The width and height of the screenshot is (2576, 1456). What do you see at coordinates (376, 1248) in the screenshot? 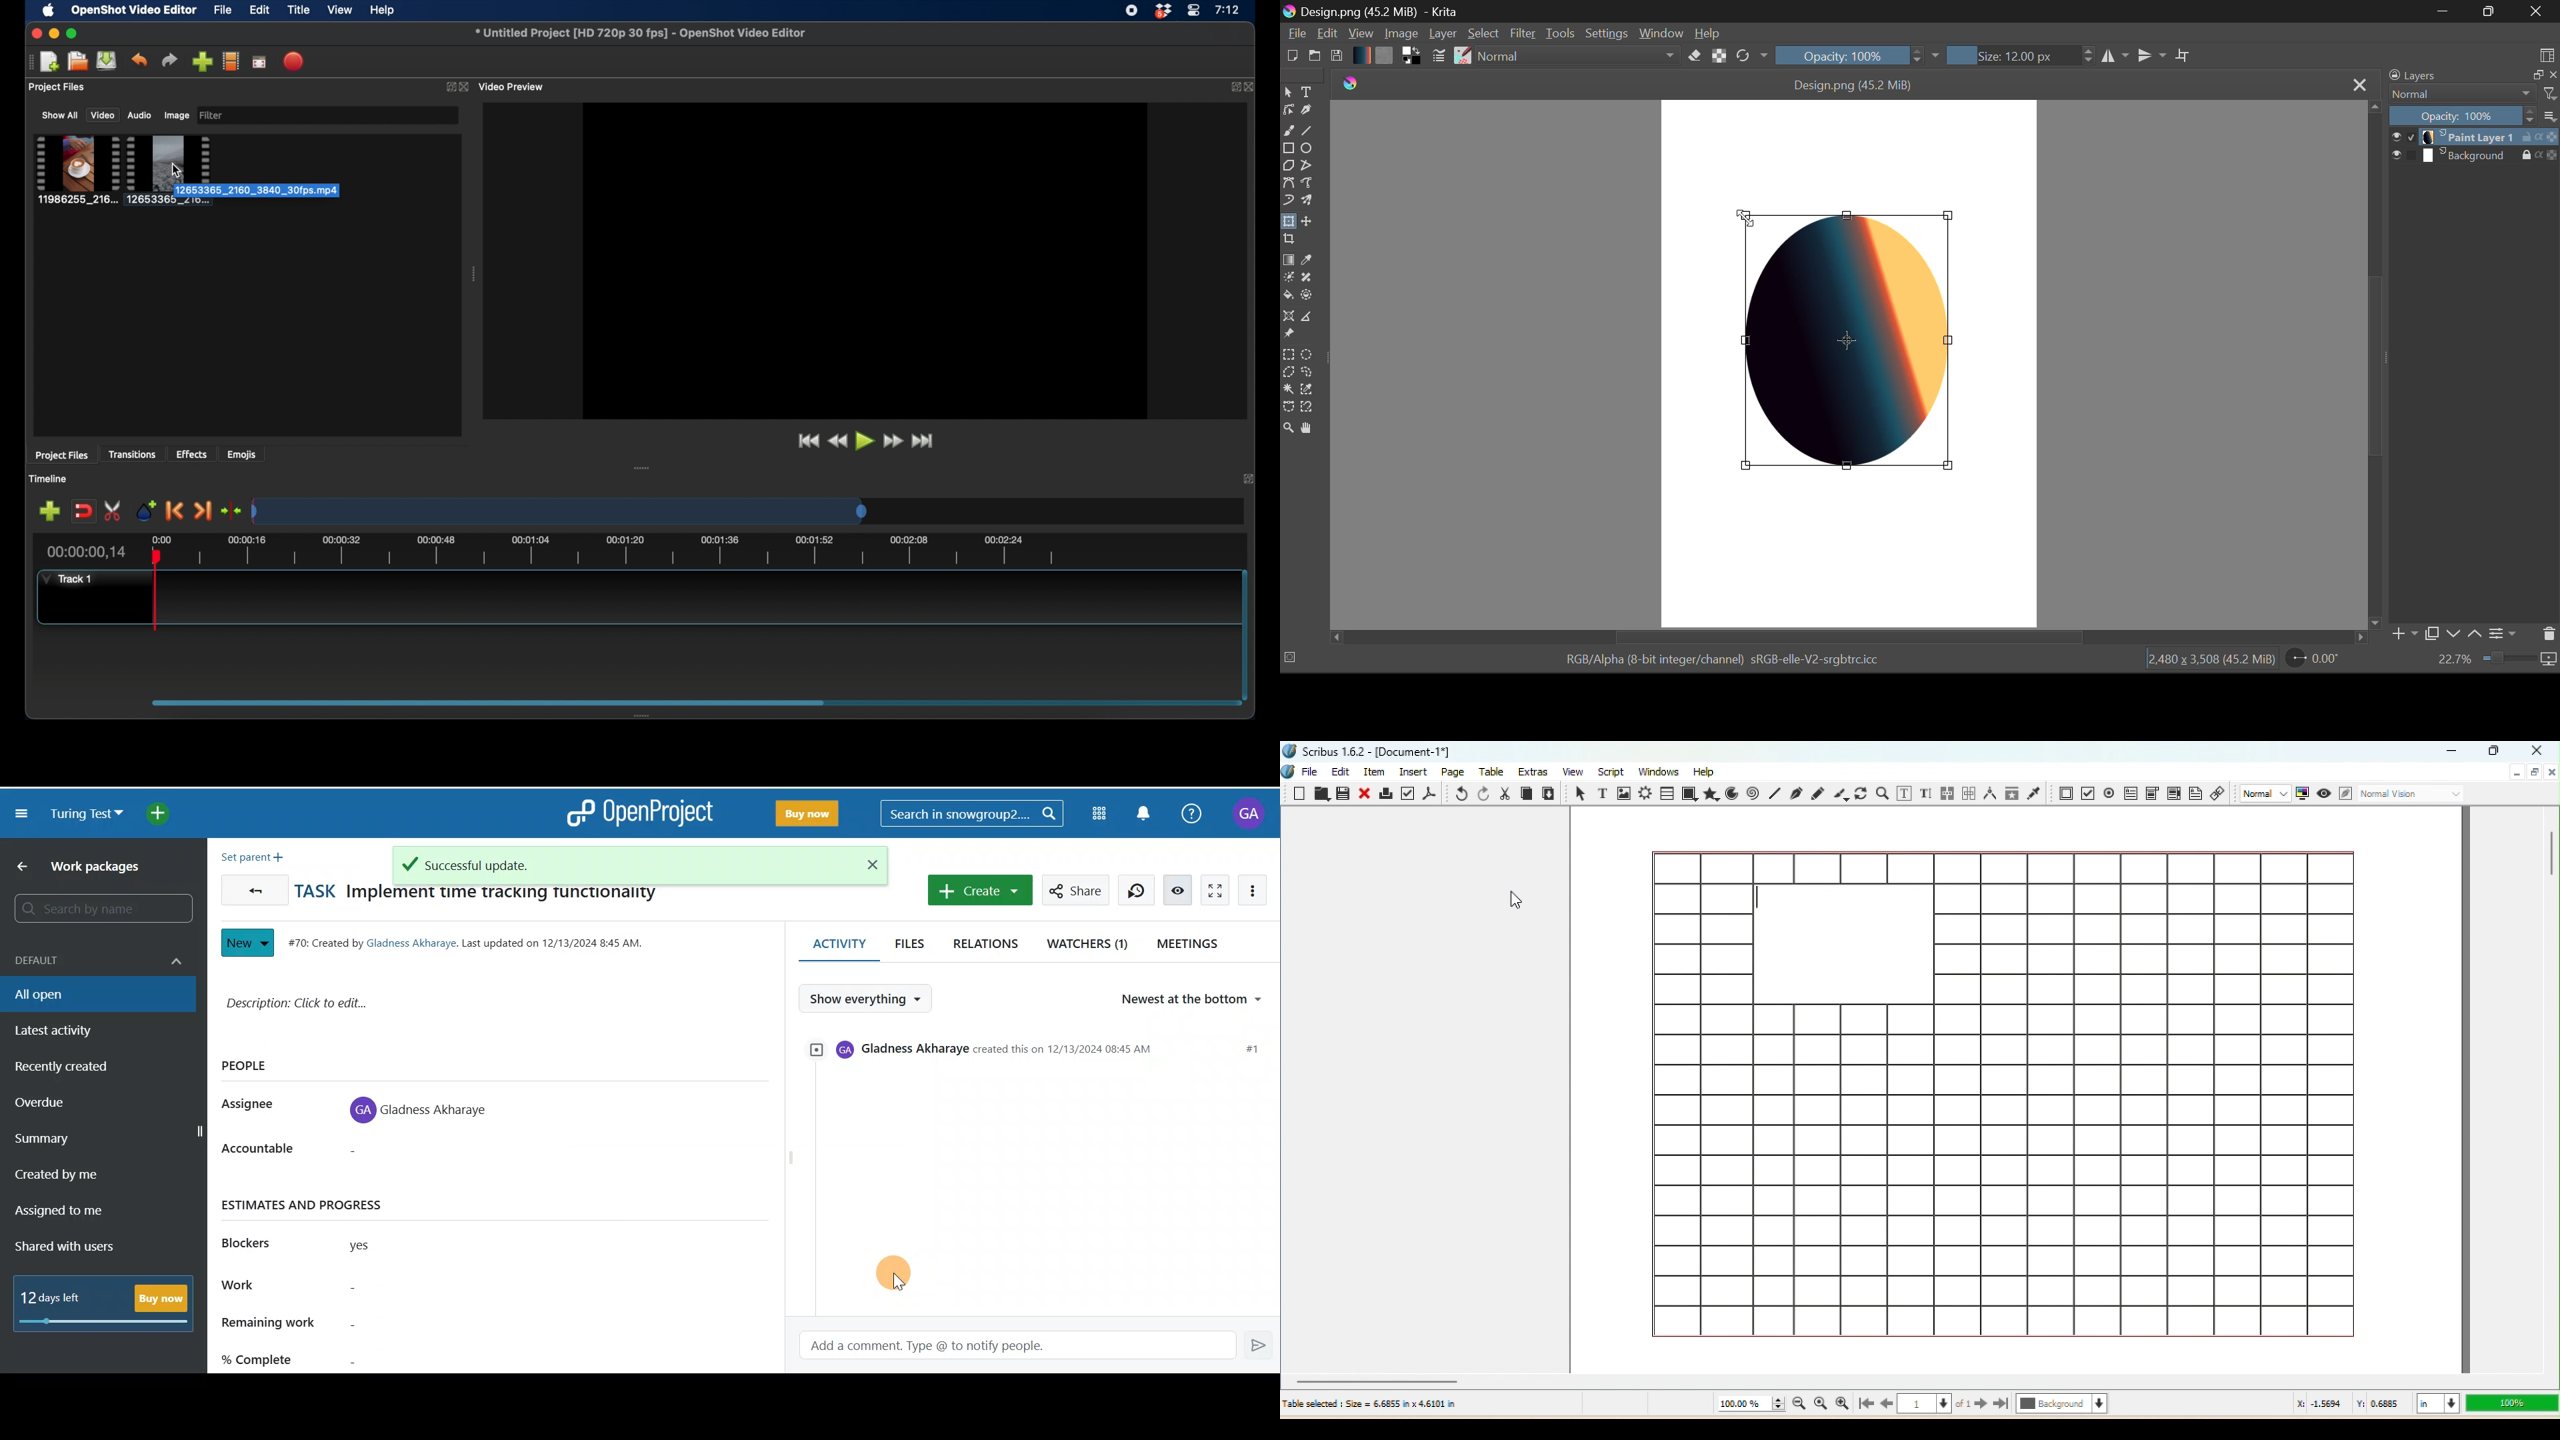
I see `yes` at bounding box center [376, 1248].